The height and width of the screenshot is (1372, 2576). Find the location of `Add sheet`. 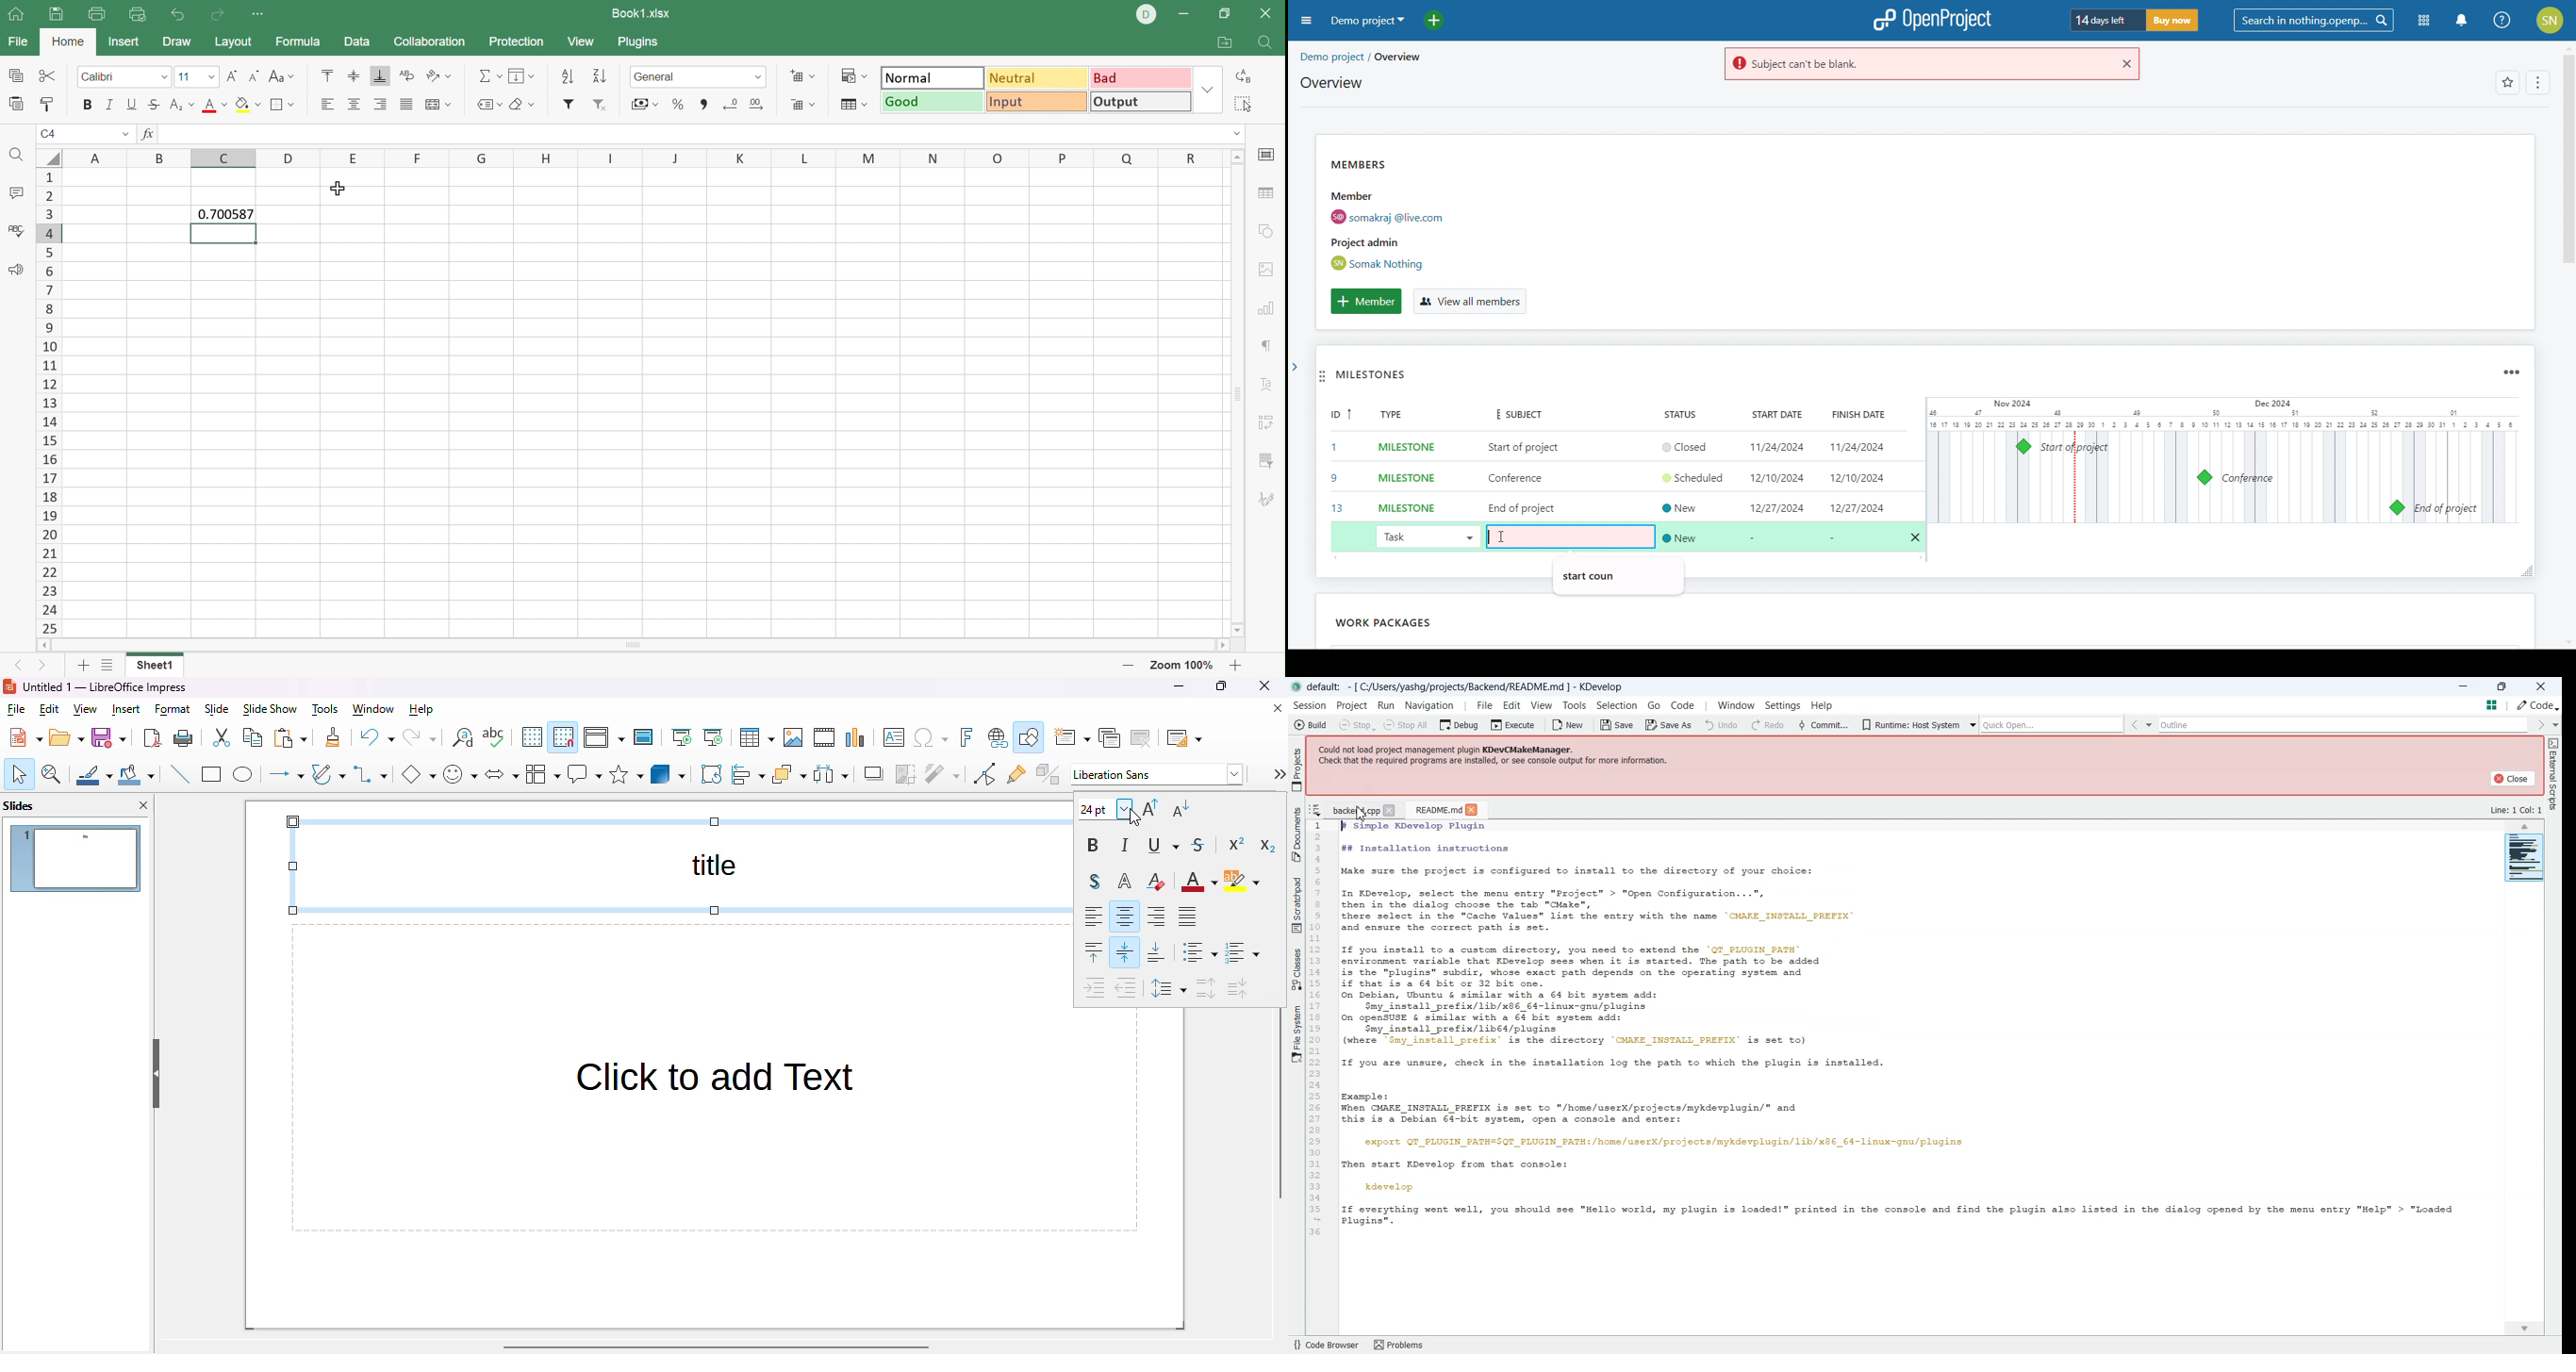

Add sheet is located at coordinates (85, 665).